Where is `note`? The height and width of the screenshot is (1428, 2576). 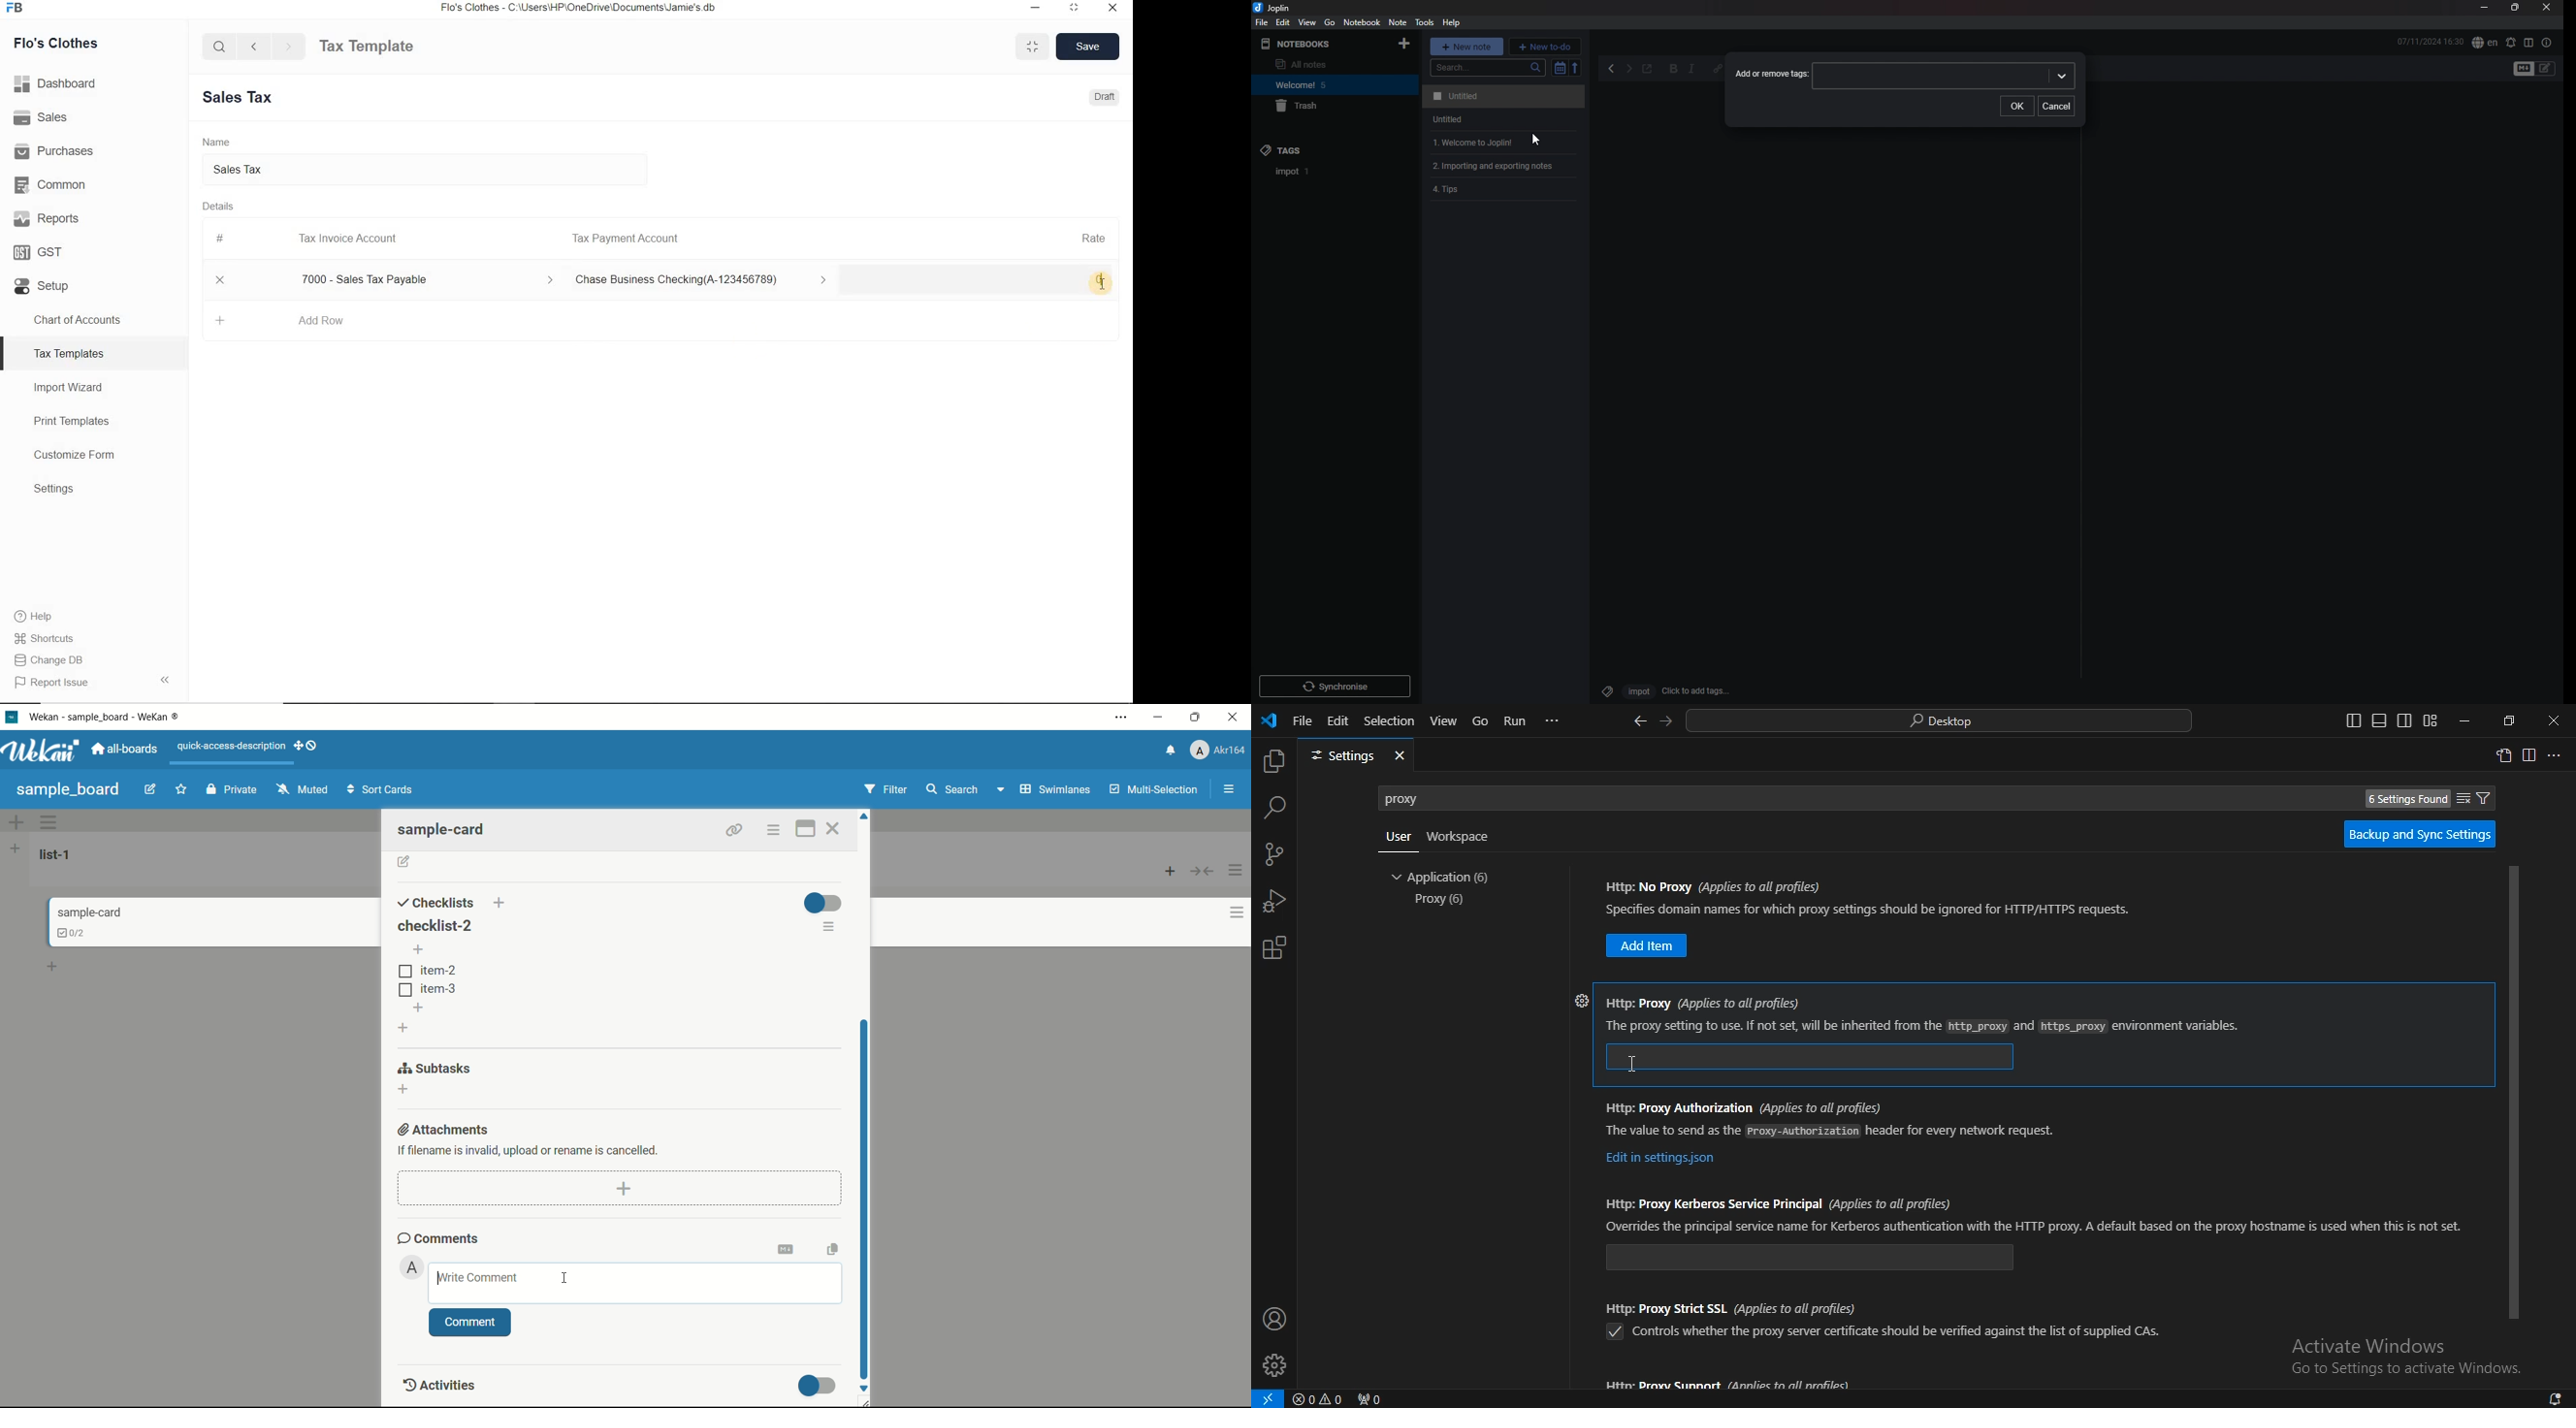 note is located at coordinates (1397, 22).